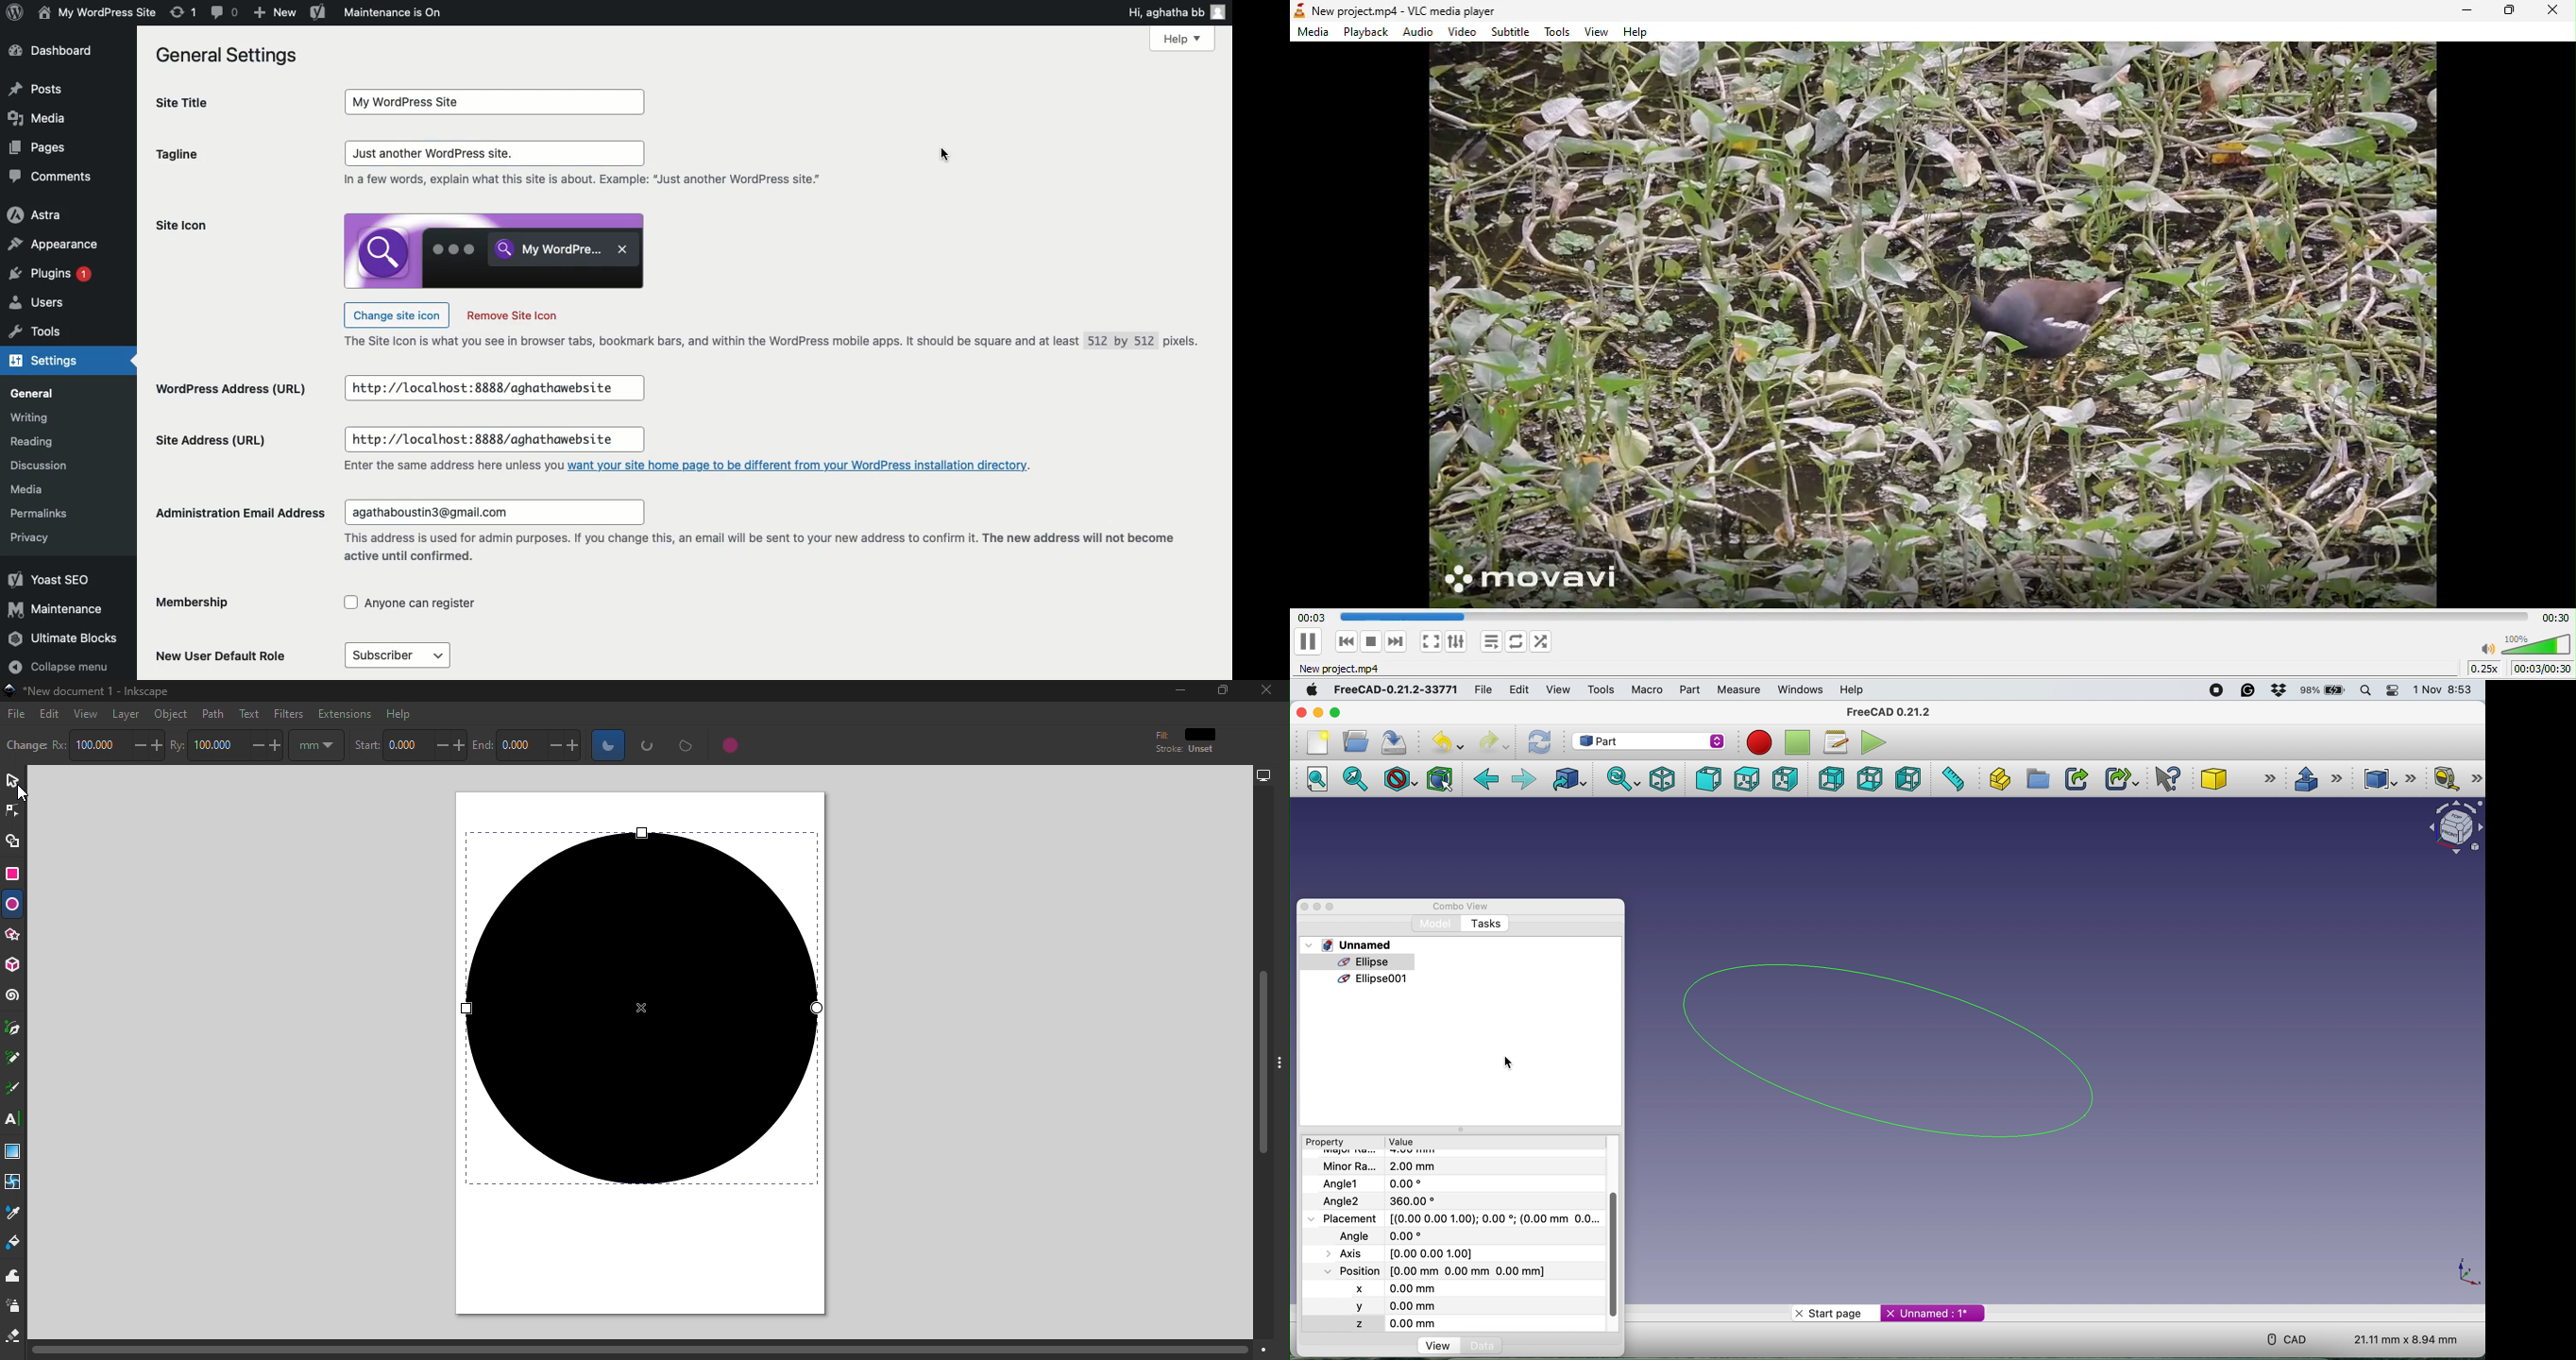  I want to click on screen recorder, so click(2218, 690).